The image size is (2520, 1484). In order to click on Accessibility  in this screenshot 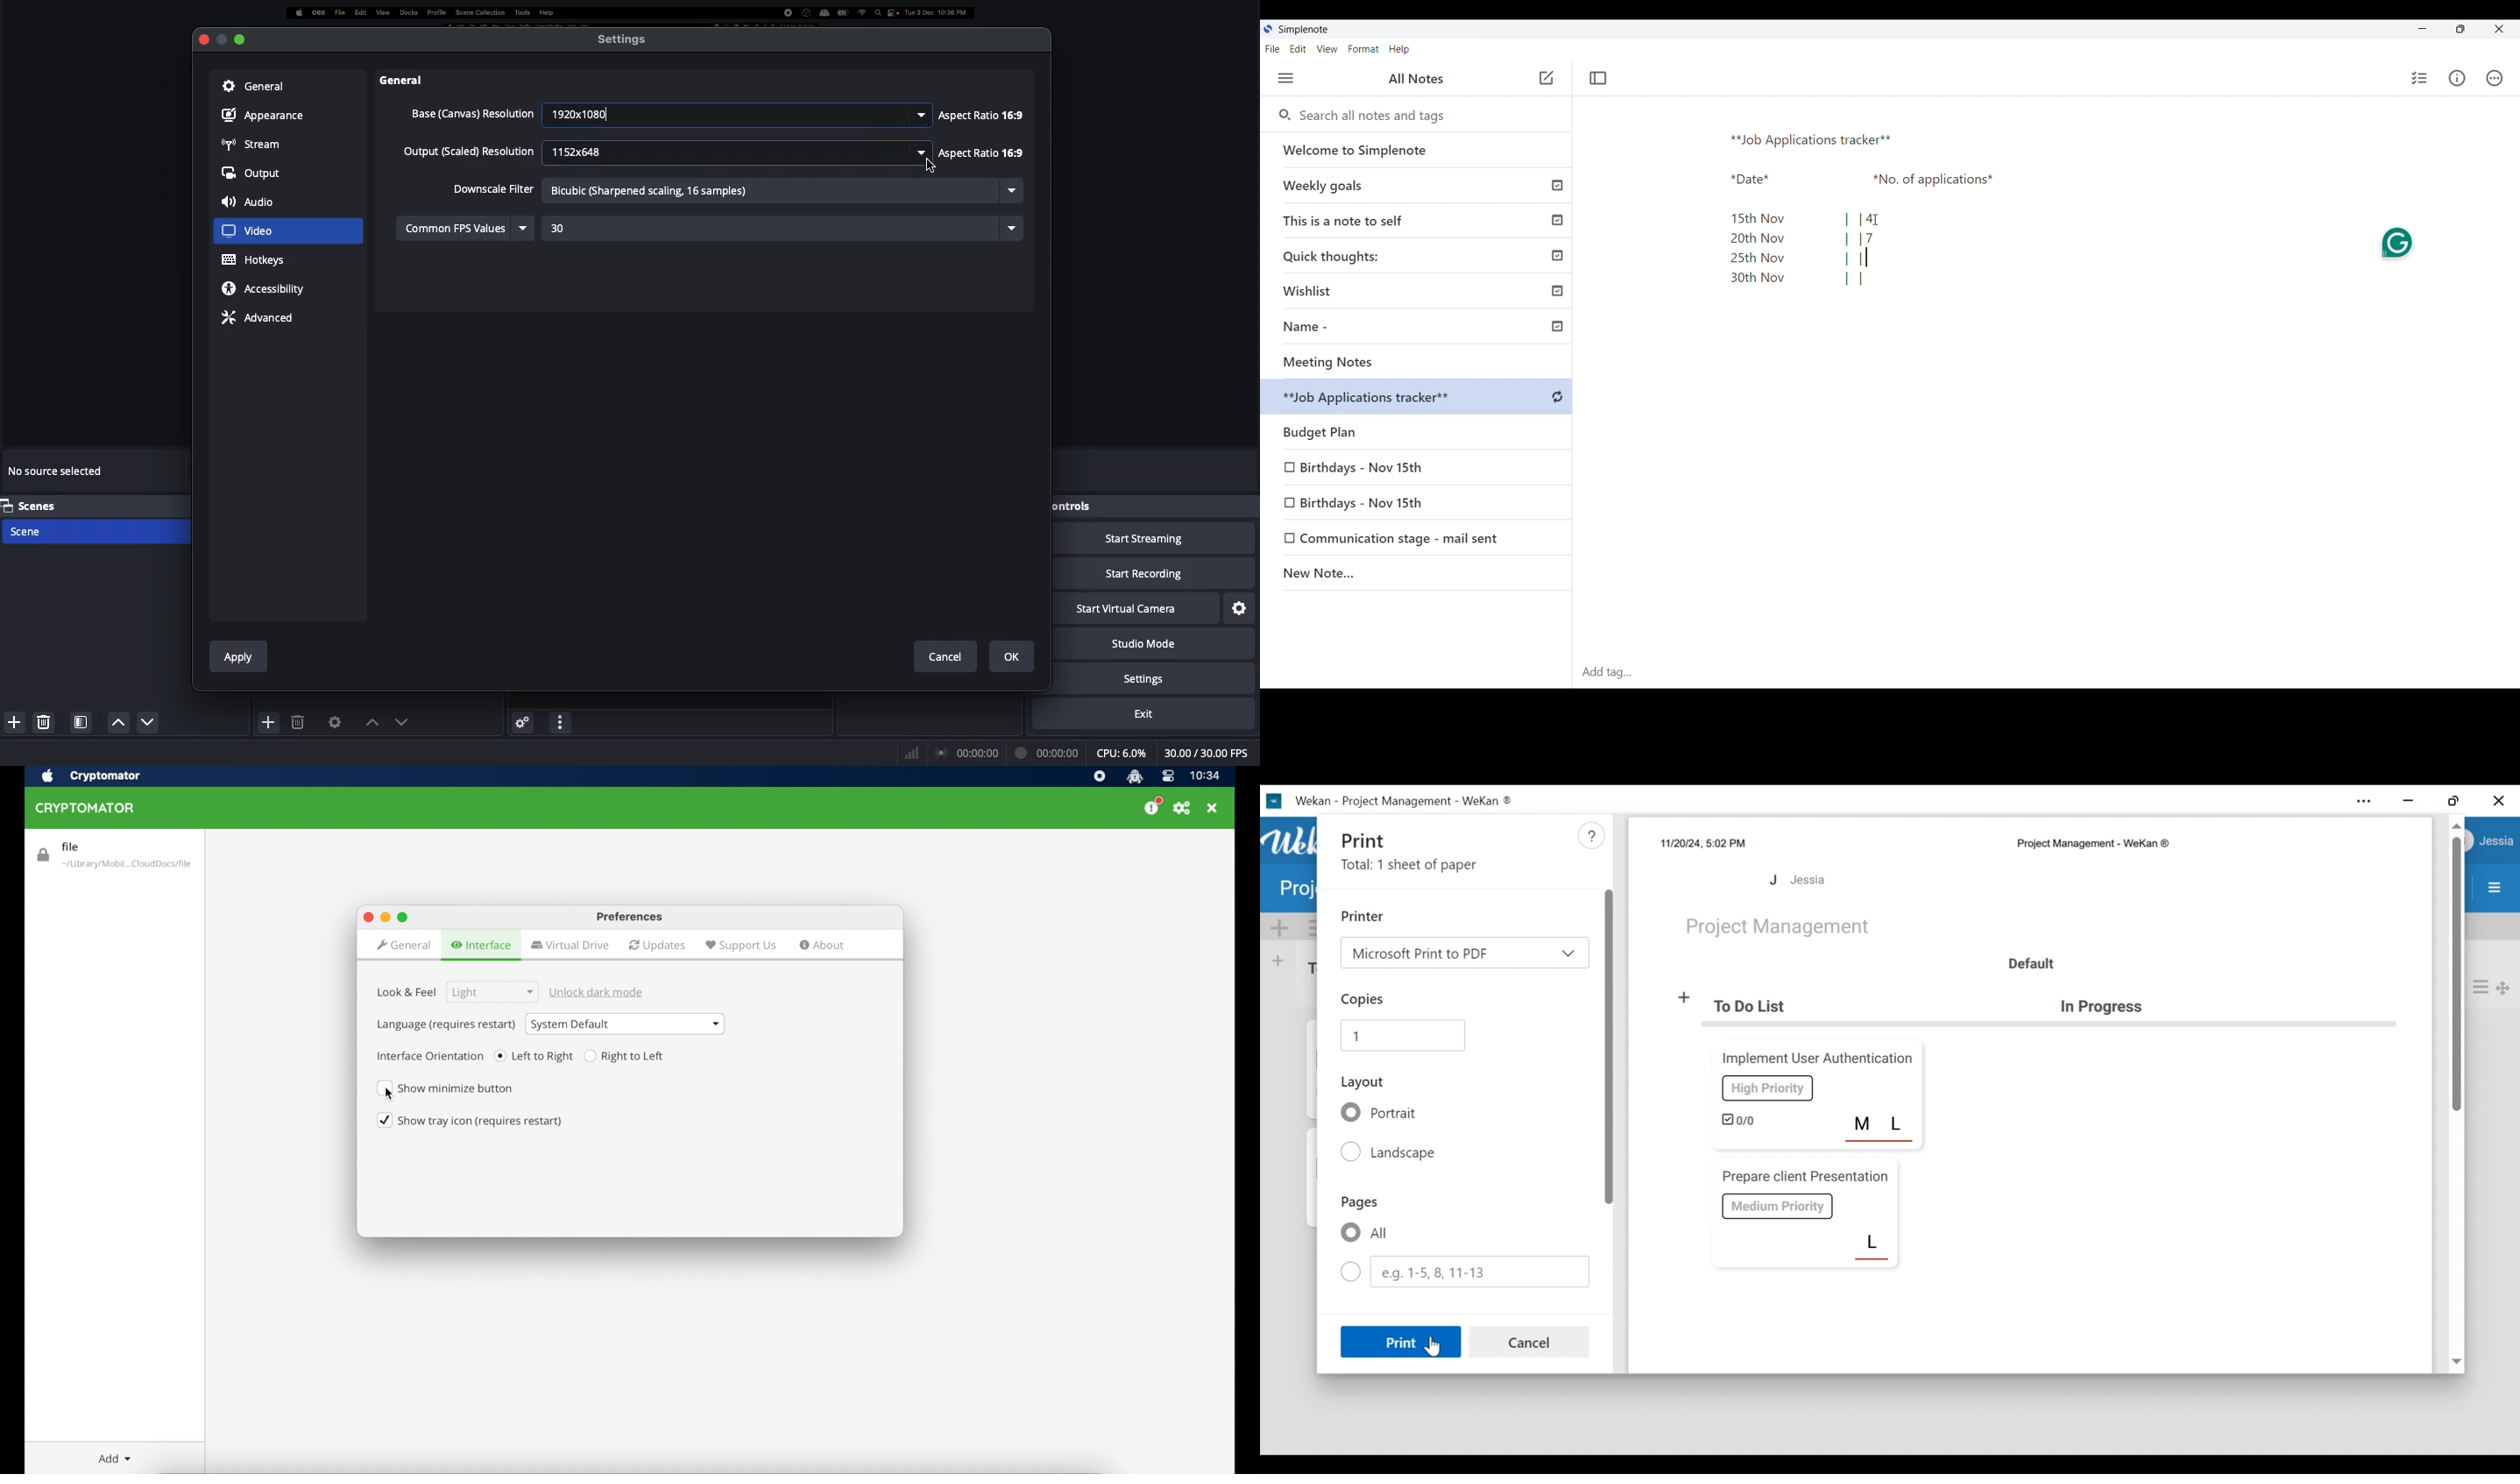, I will do `click(268, 288)`.